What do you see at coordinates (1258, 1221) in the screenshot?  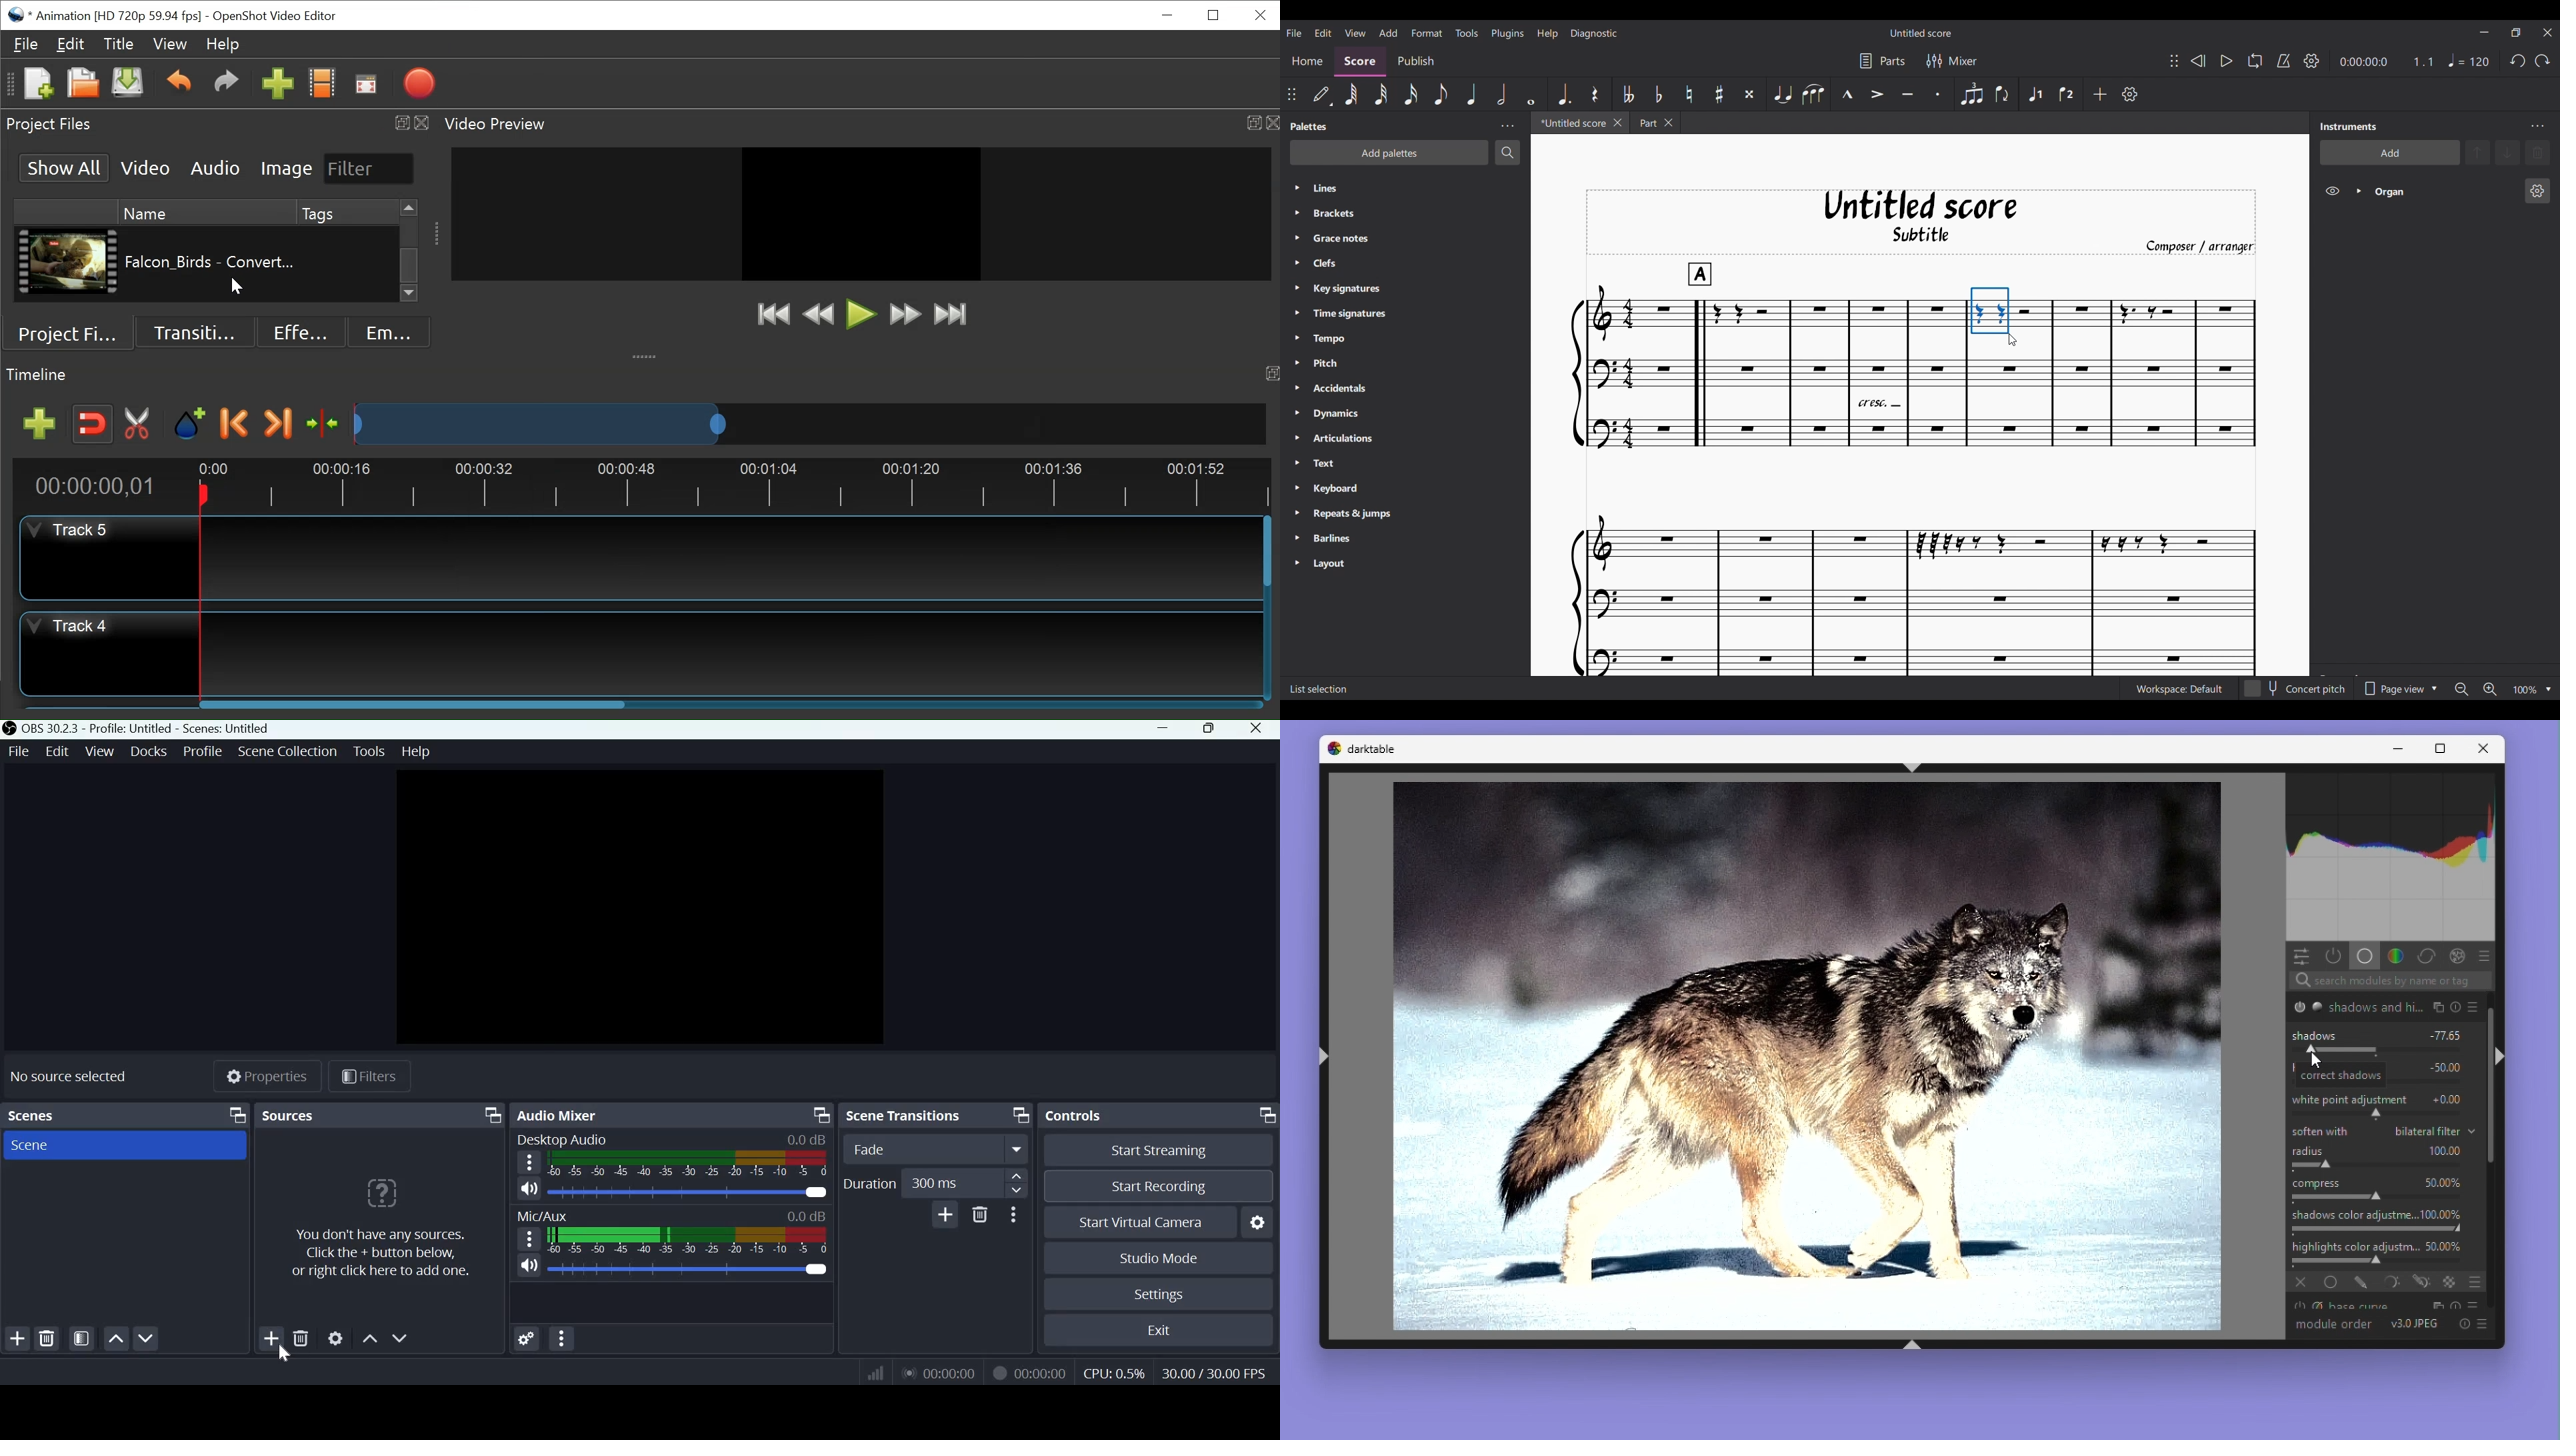 I see `Configure virtual camera` at bounding box center [1258, 1221].